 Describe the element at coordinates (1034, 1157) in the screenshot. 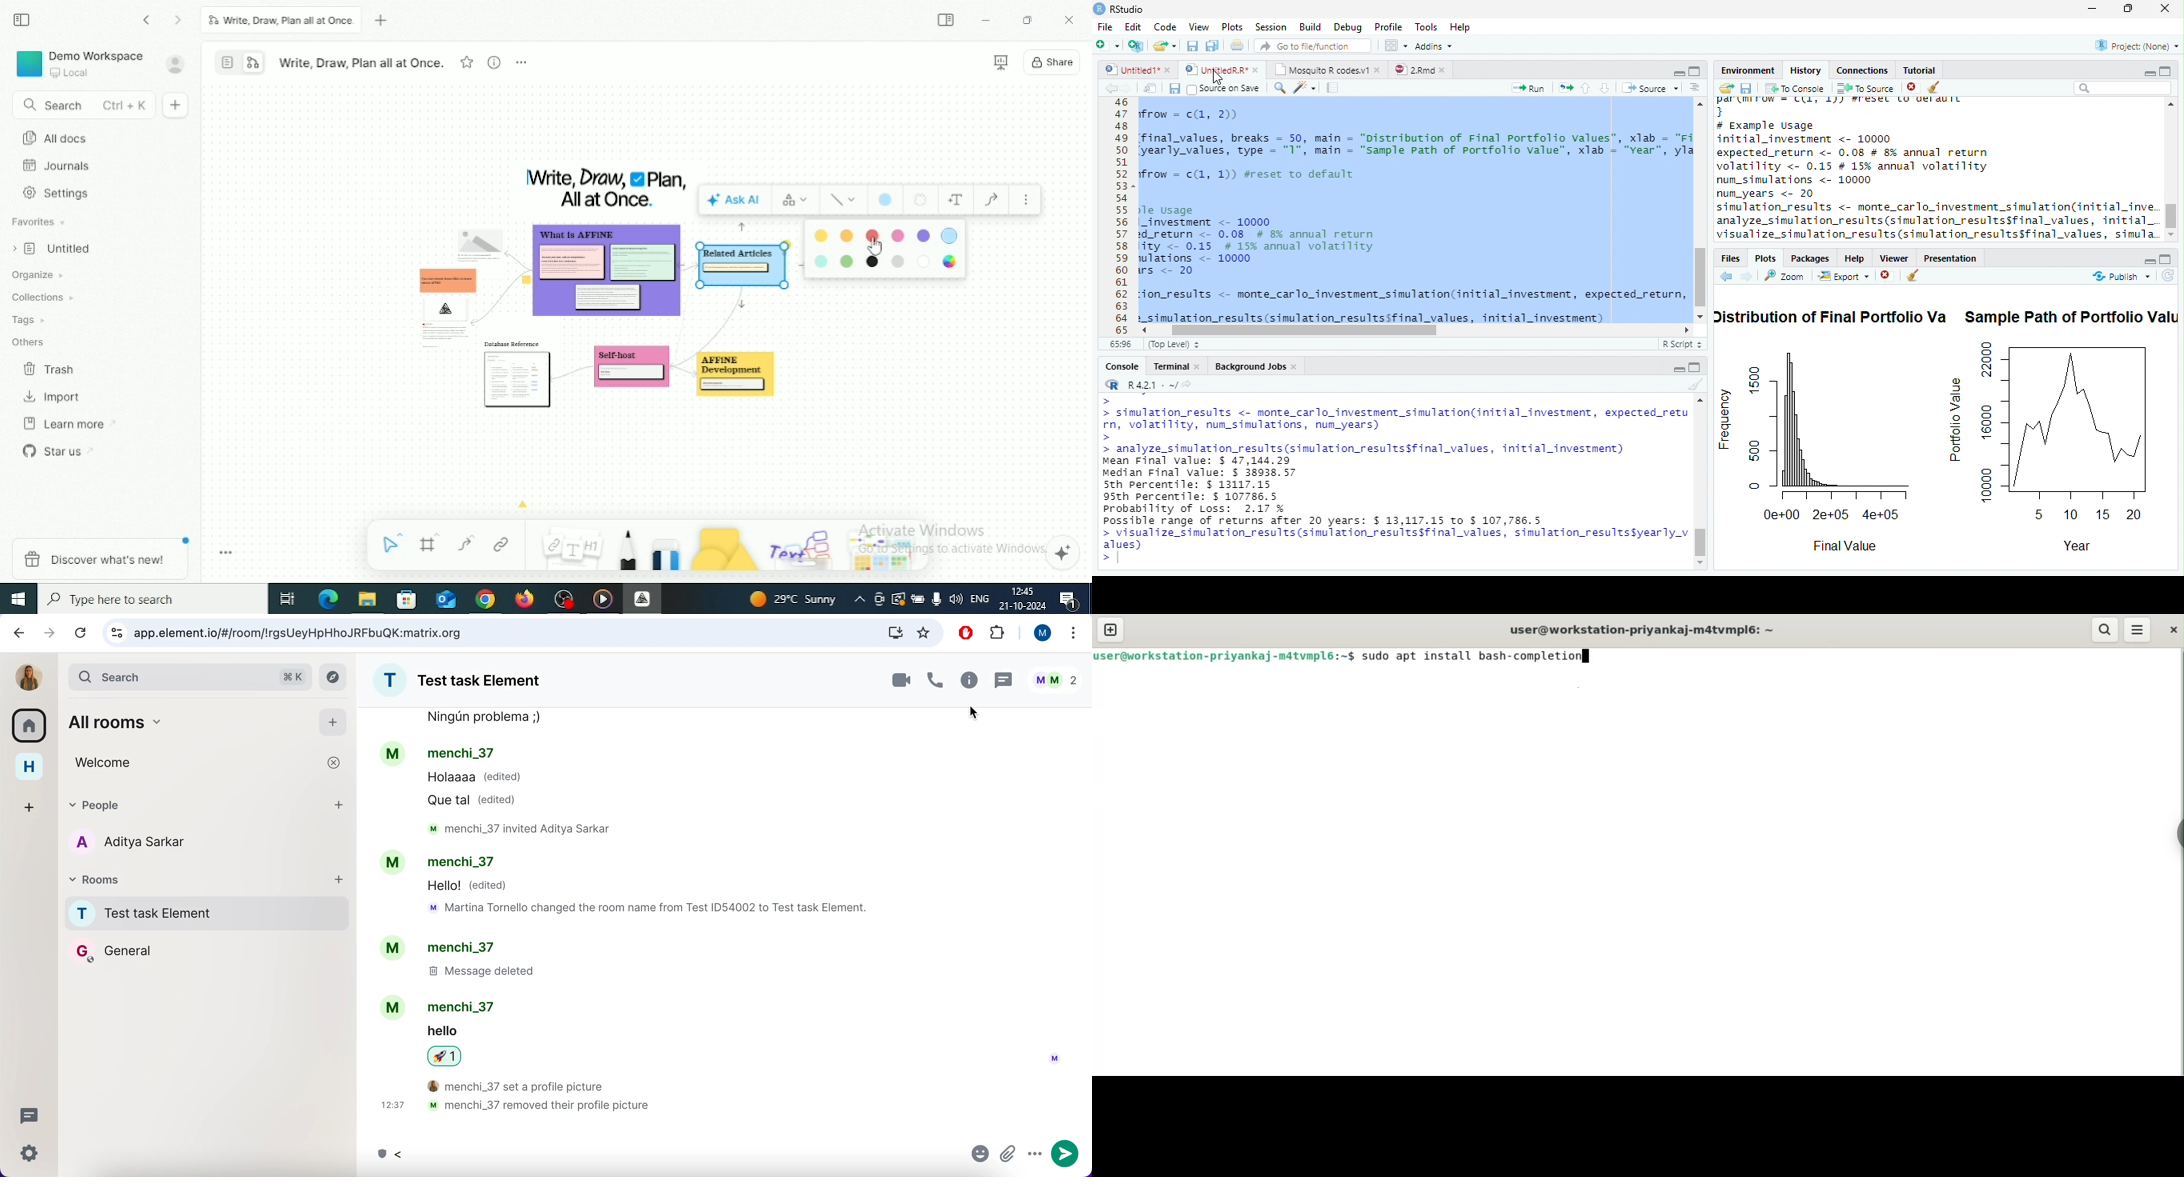

I see `options` at that location.